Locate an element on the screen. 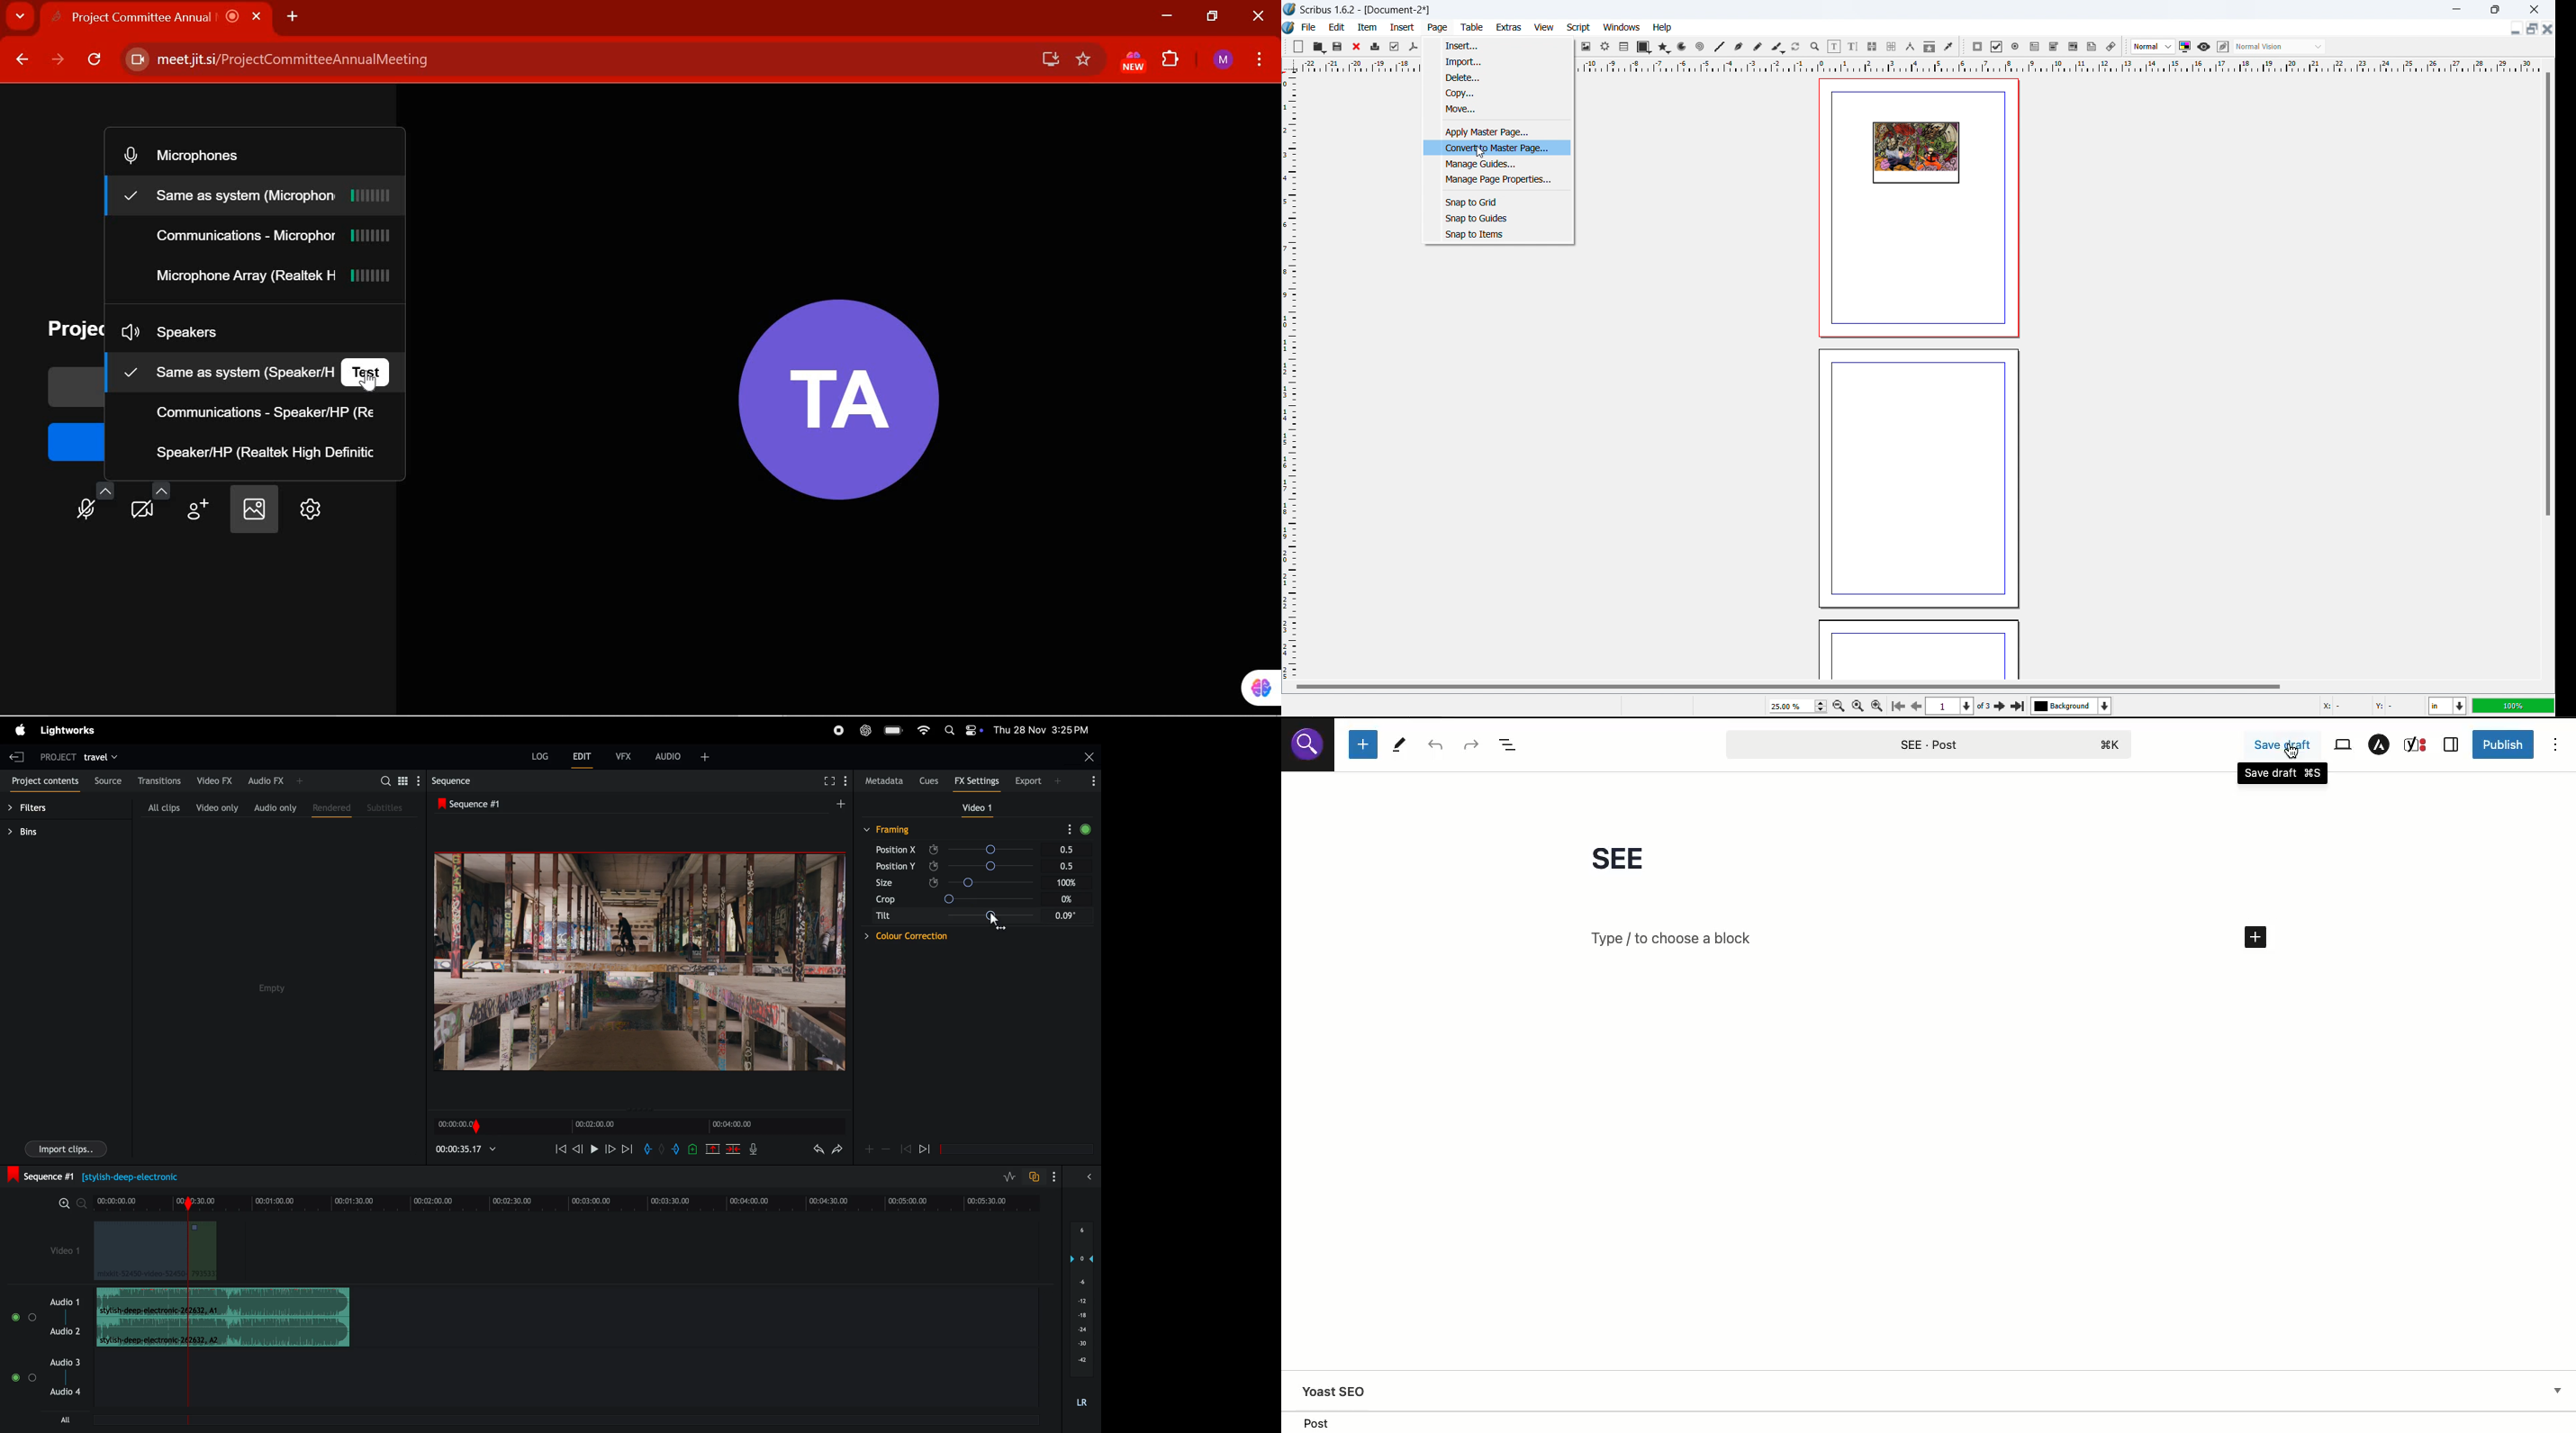 Image resolution: width=2576 pixels, height=1456 pixels. subtitles is located at coordinates (388, 806).